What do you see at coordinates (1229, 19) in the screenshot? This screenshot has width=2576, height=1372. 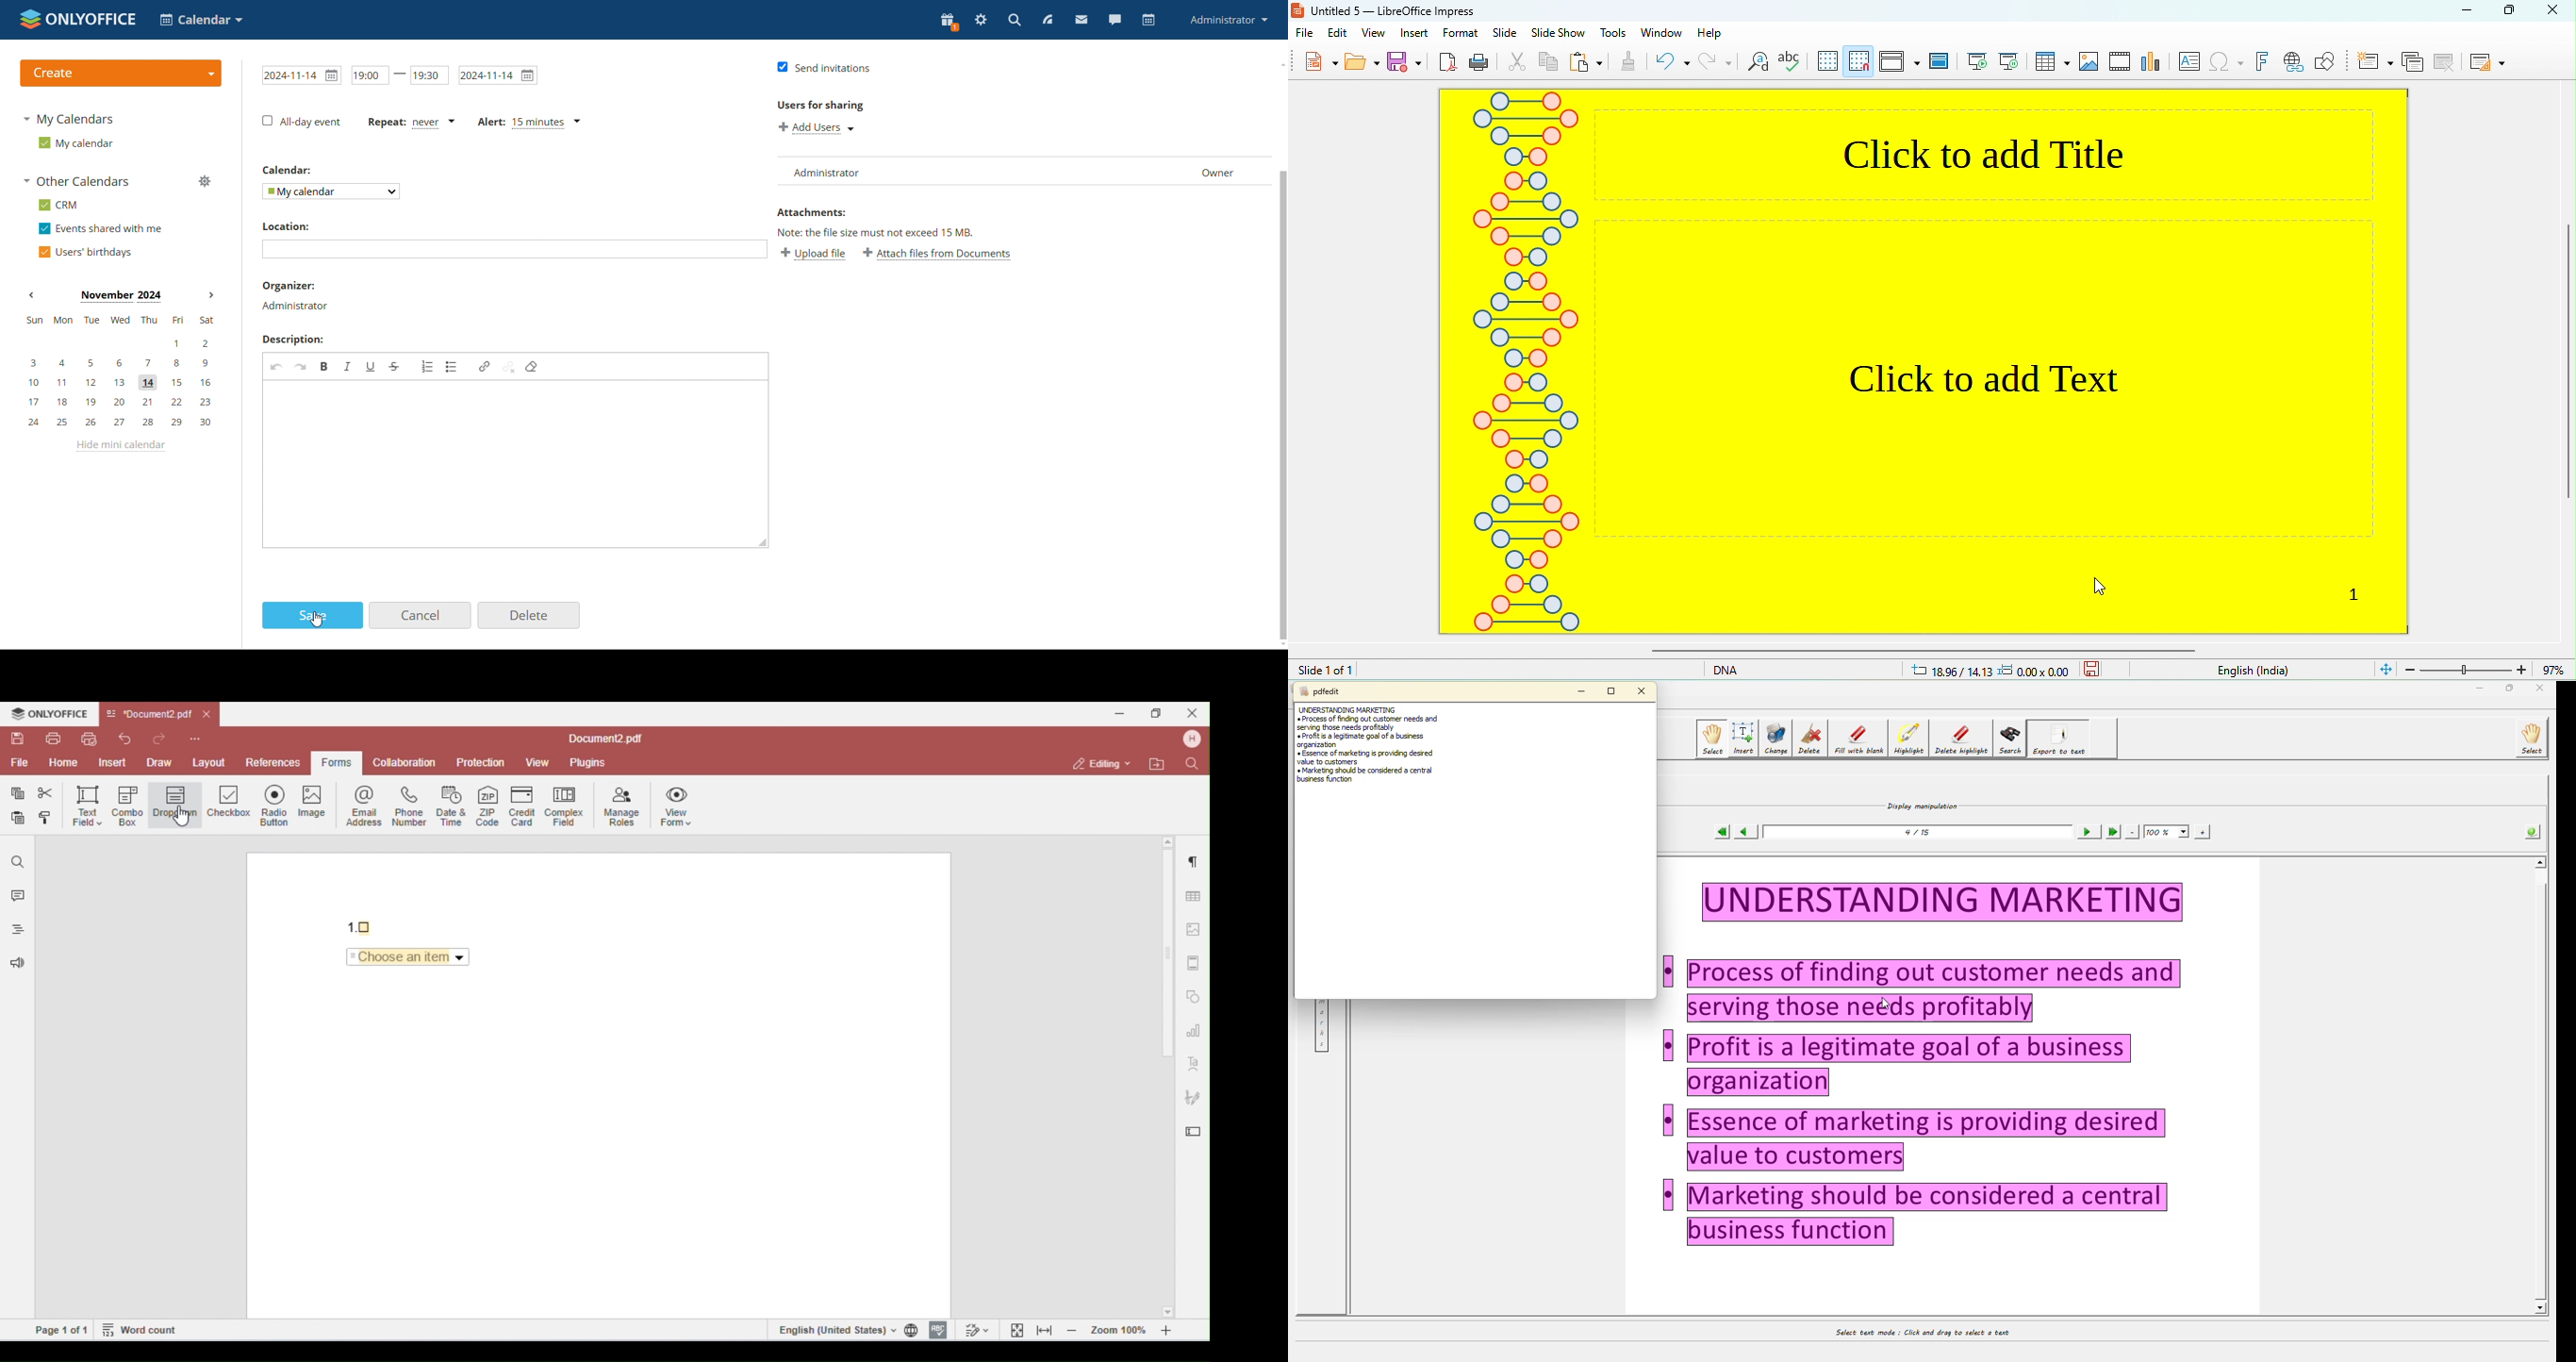 I see `profile` at bounding box center [1229, 19].